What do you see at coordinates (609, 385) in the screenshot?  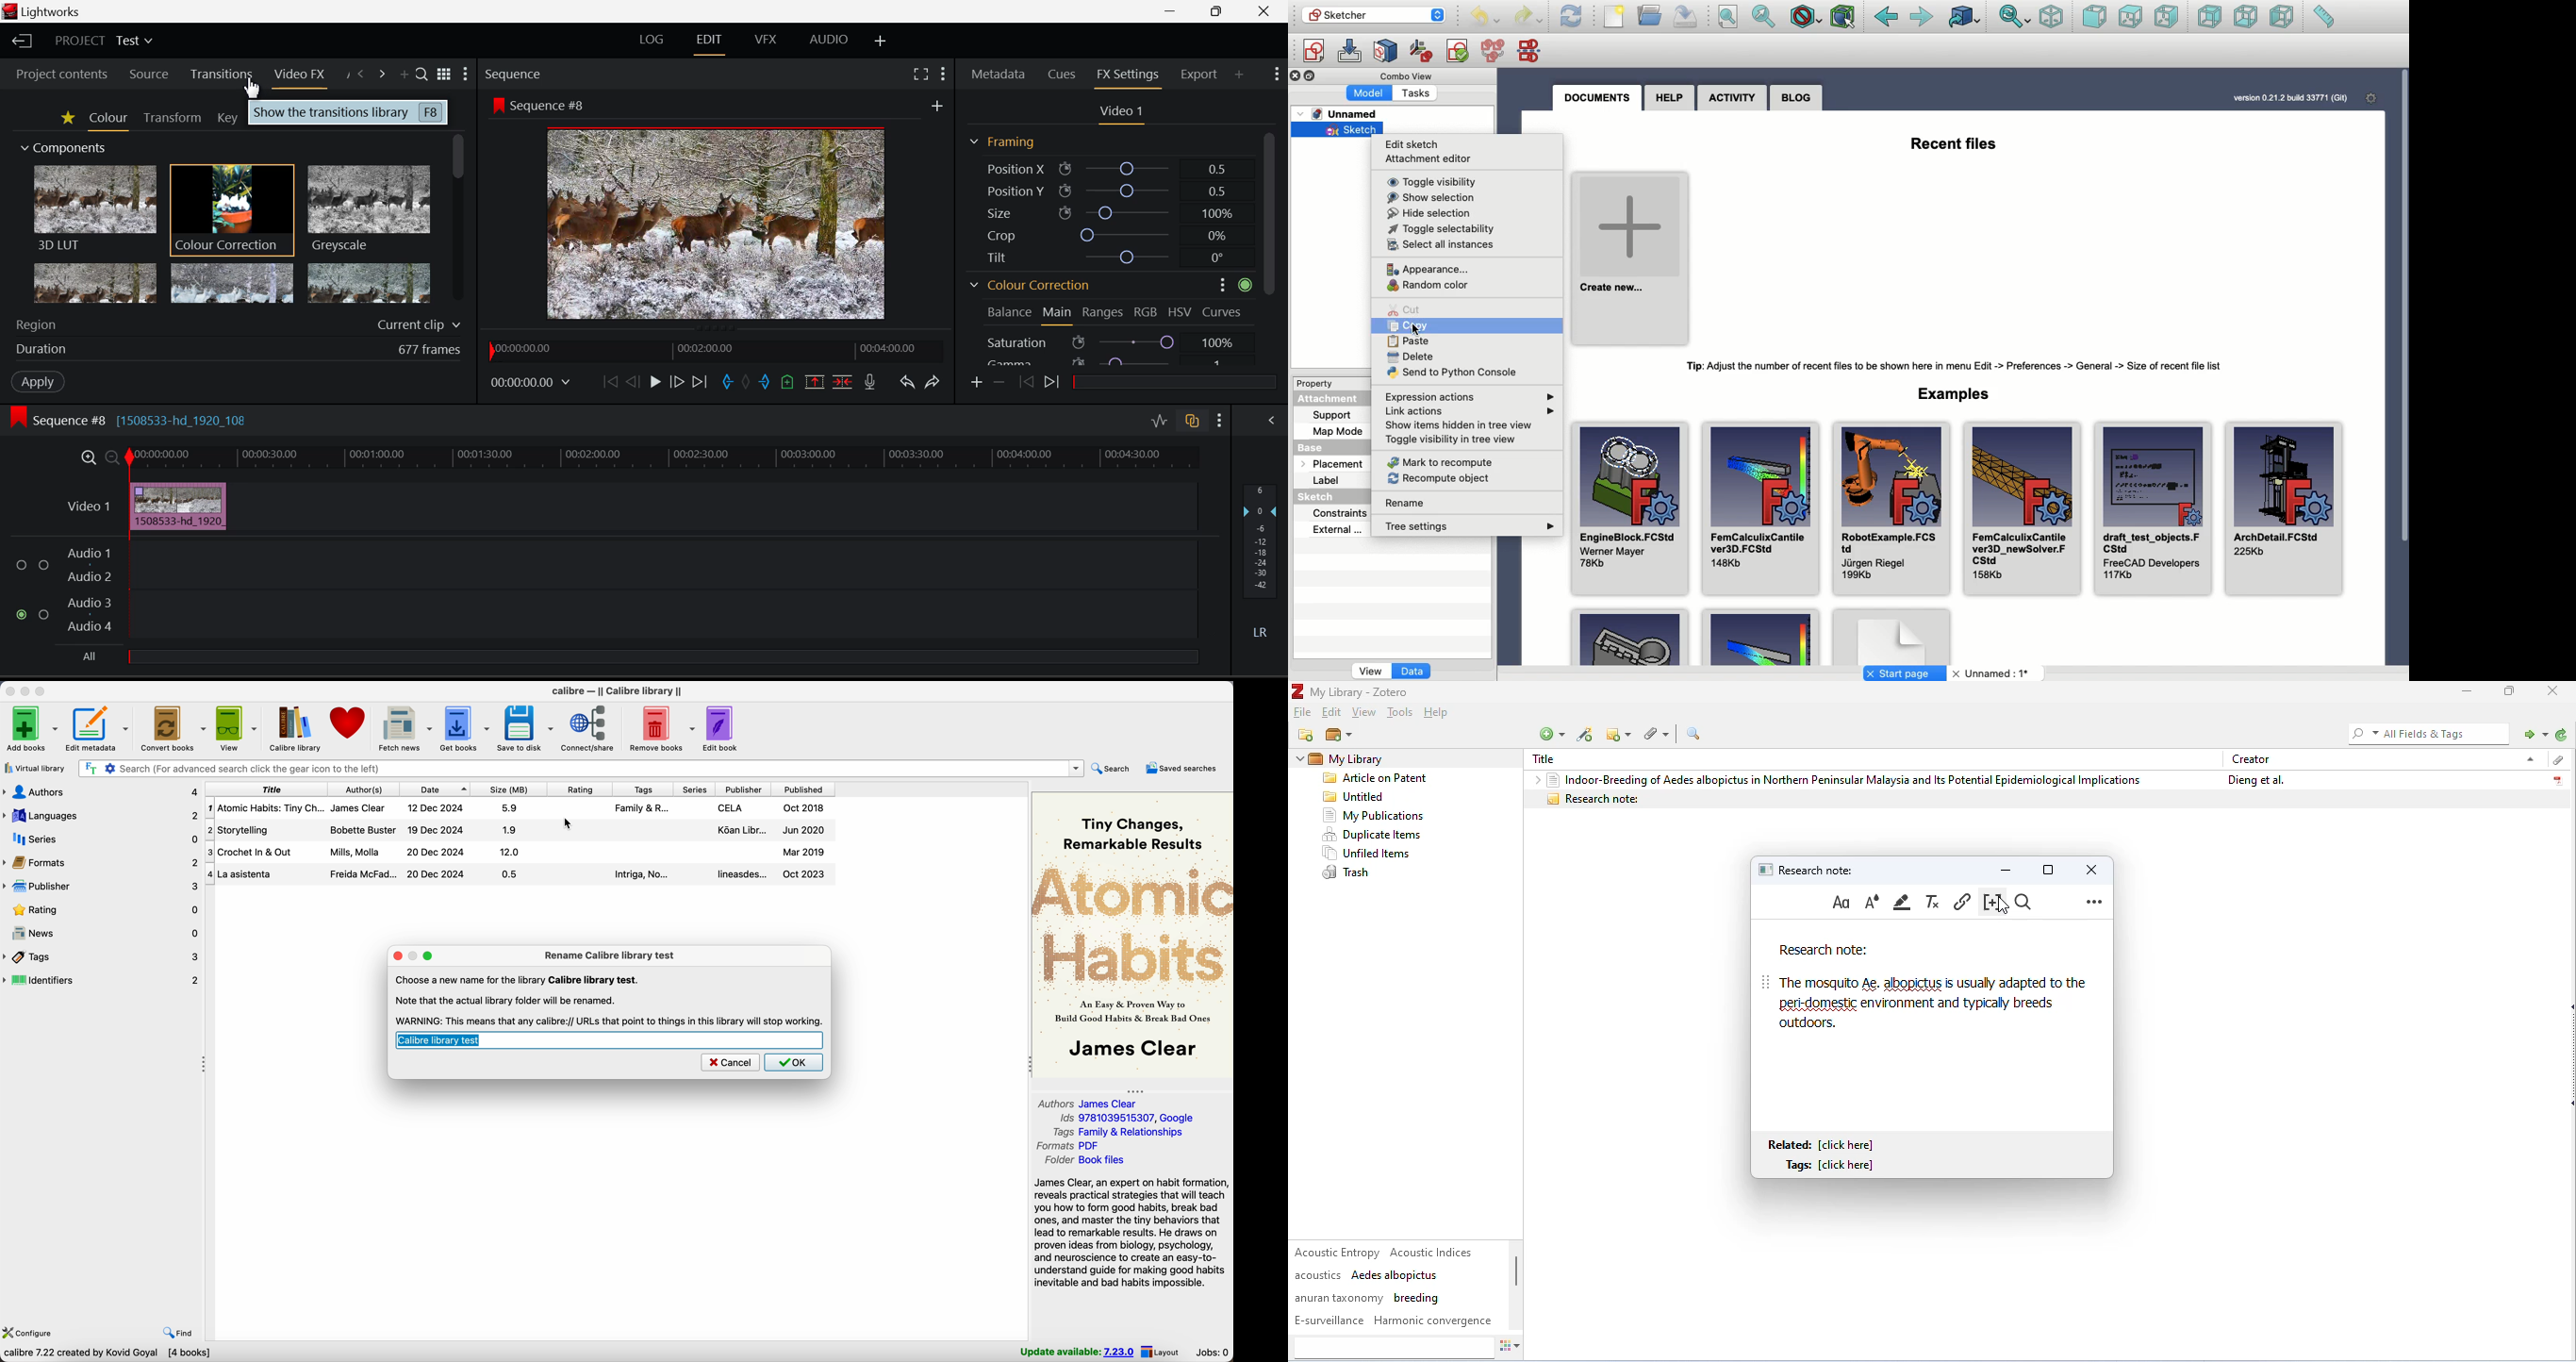 I see `To Start` at bounding box center [609, 385].